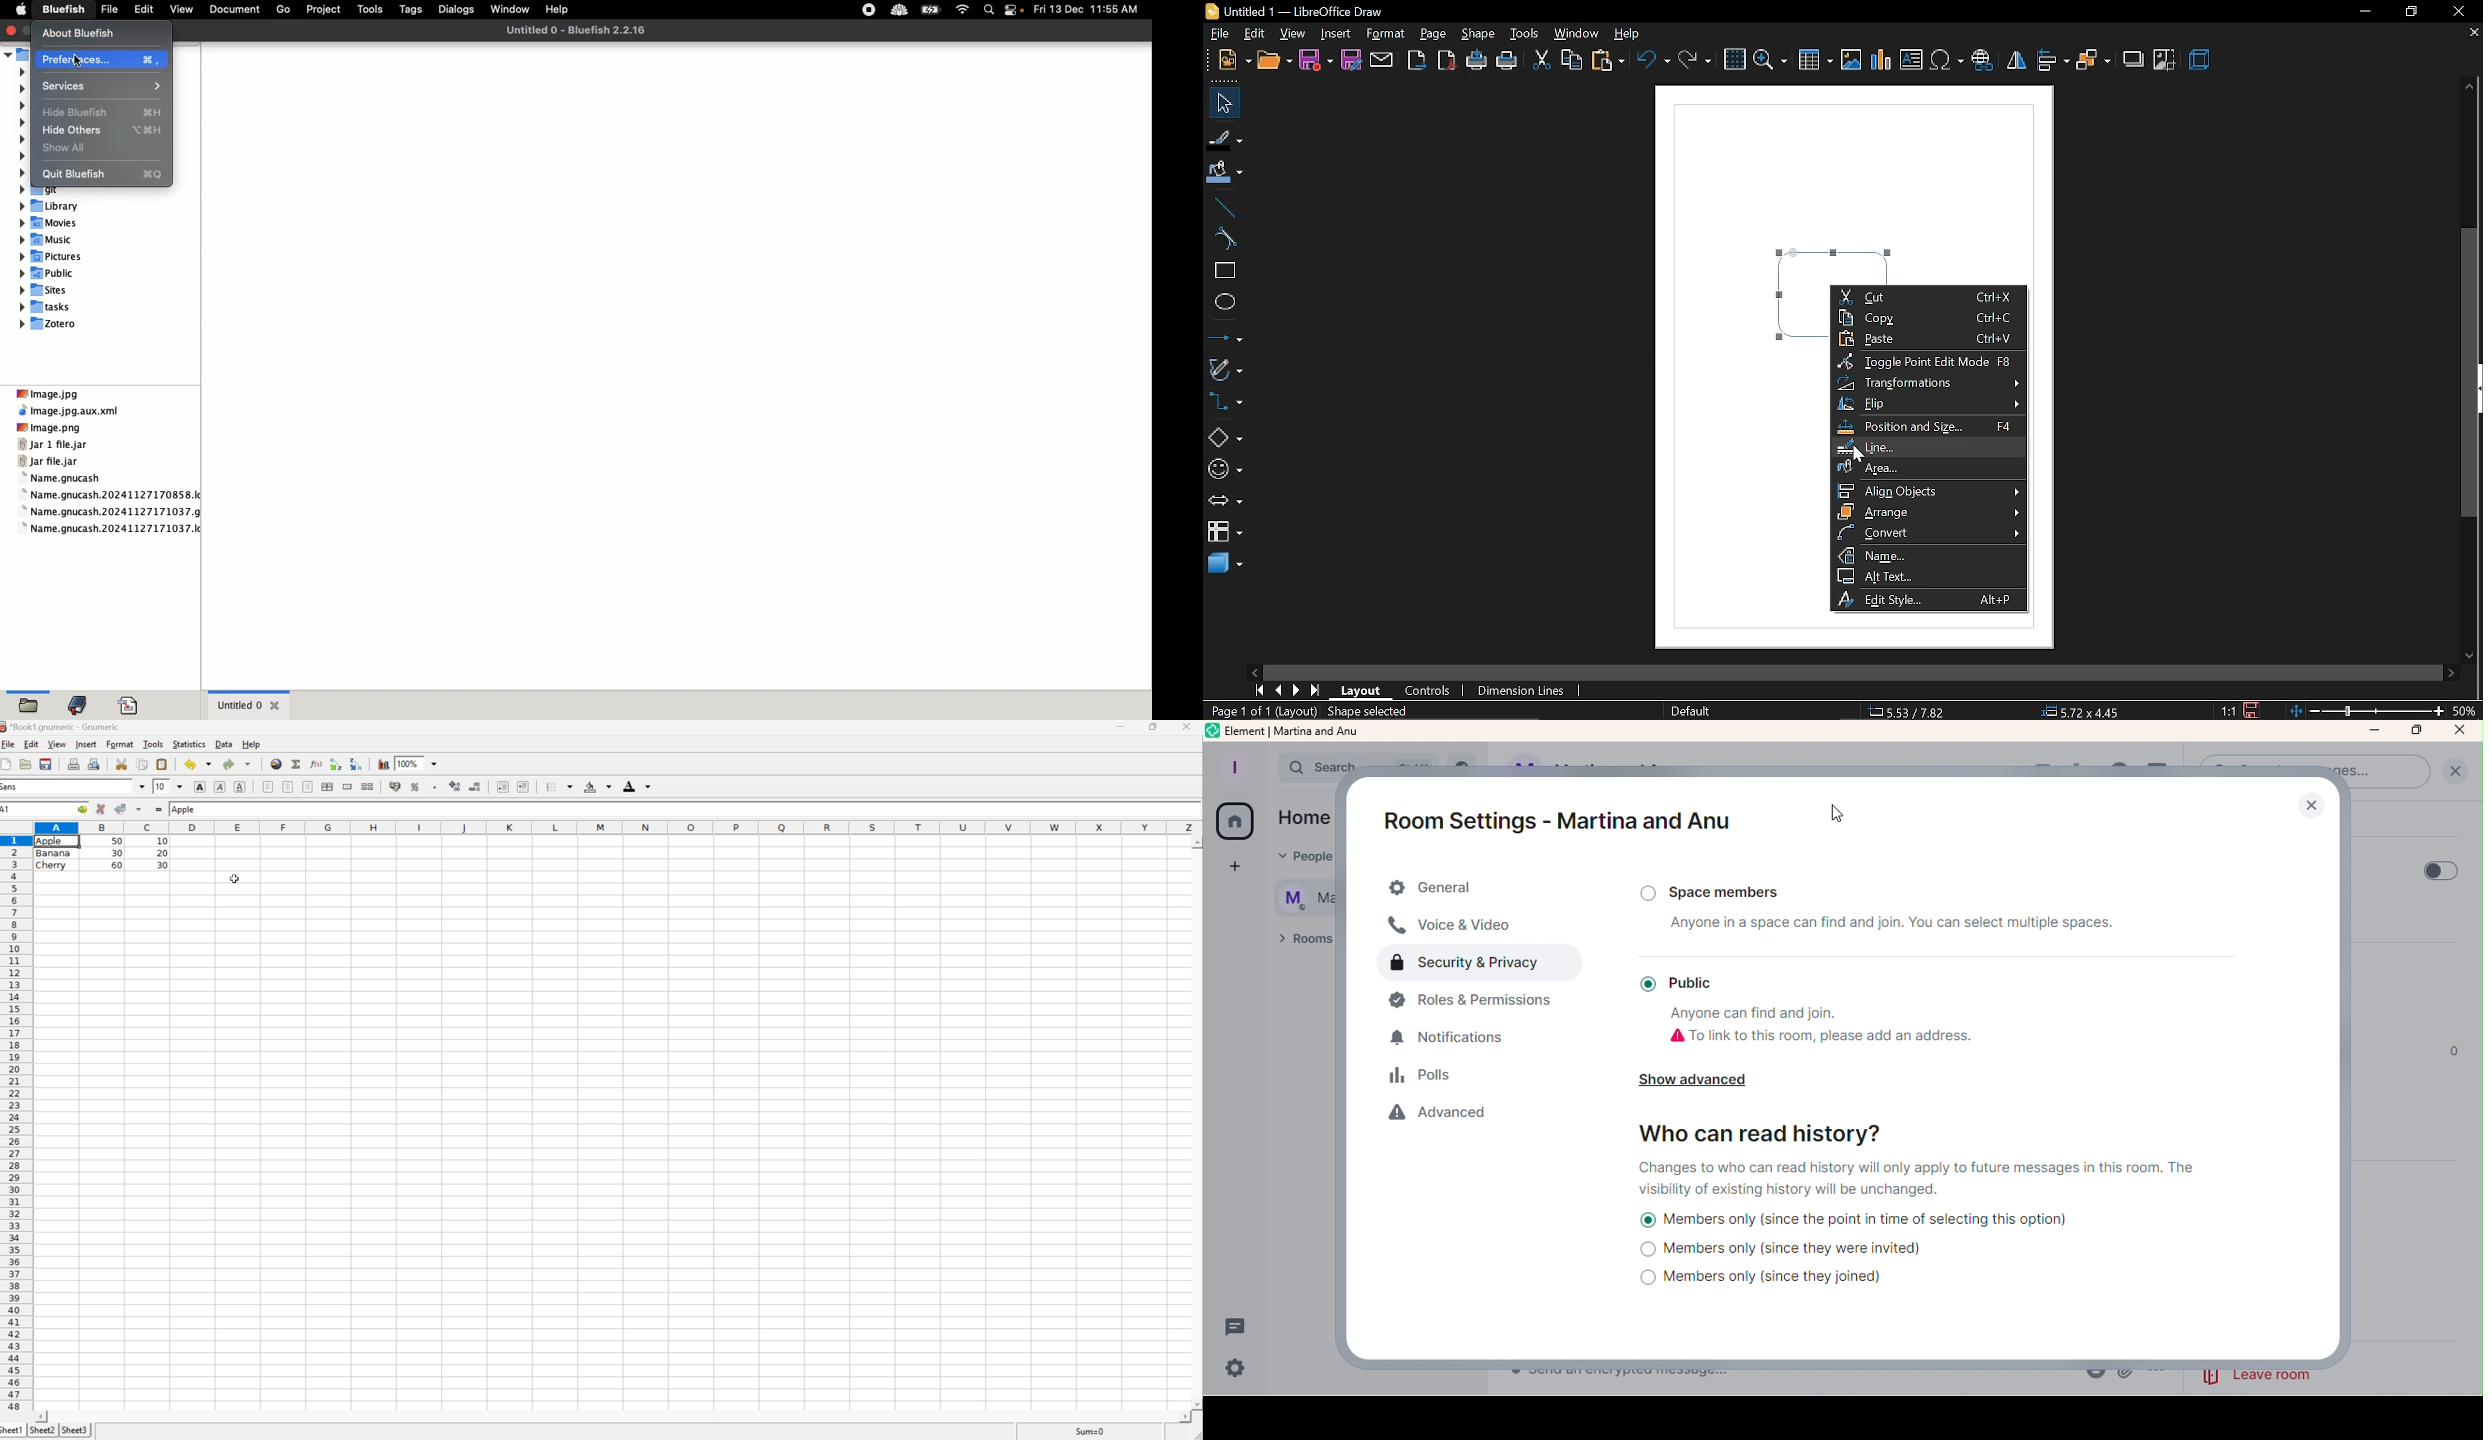 Image resolution: width=2492 pixels, height=1456 pixels. I want to click on next page, so click(1296, 691).